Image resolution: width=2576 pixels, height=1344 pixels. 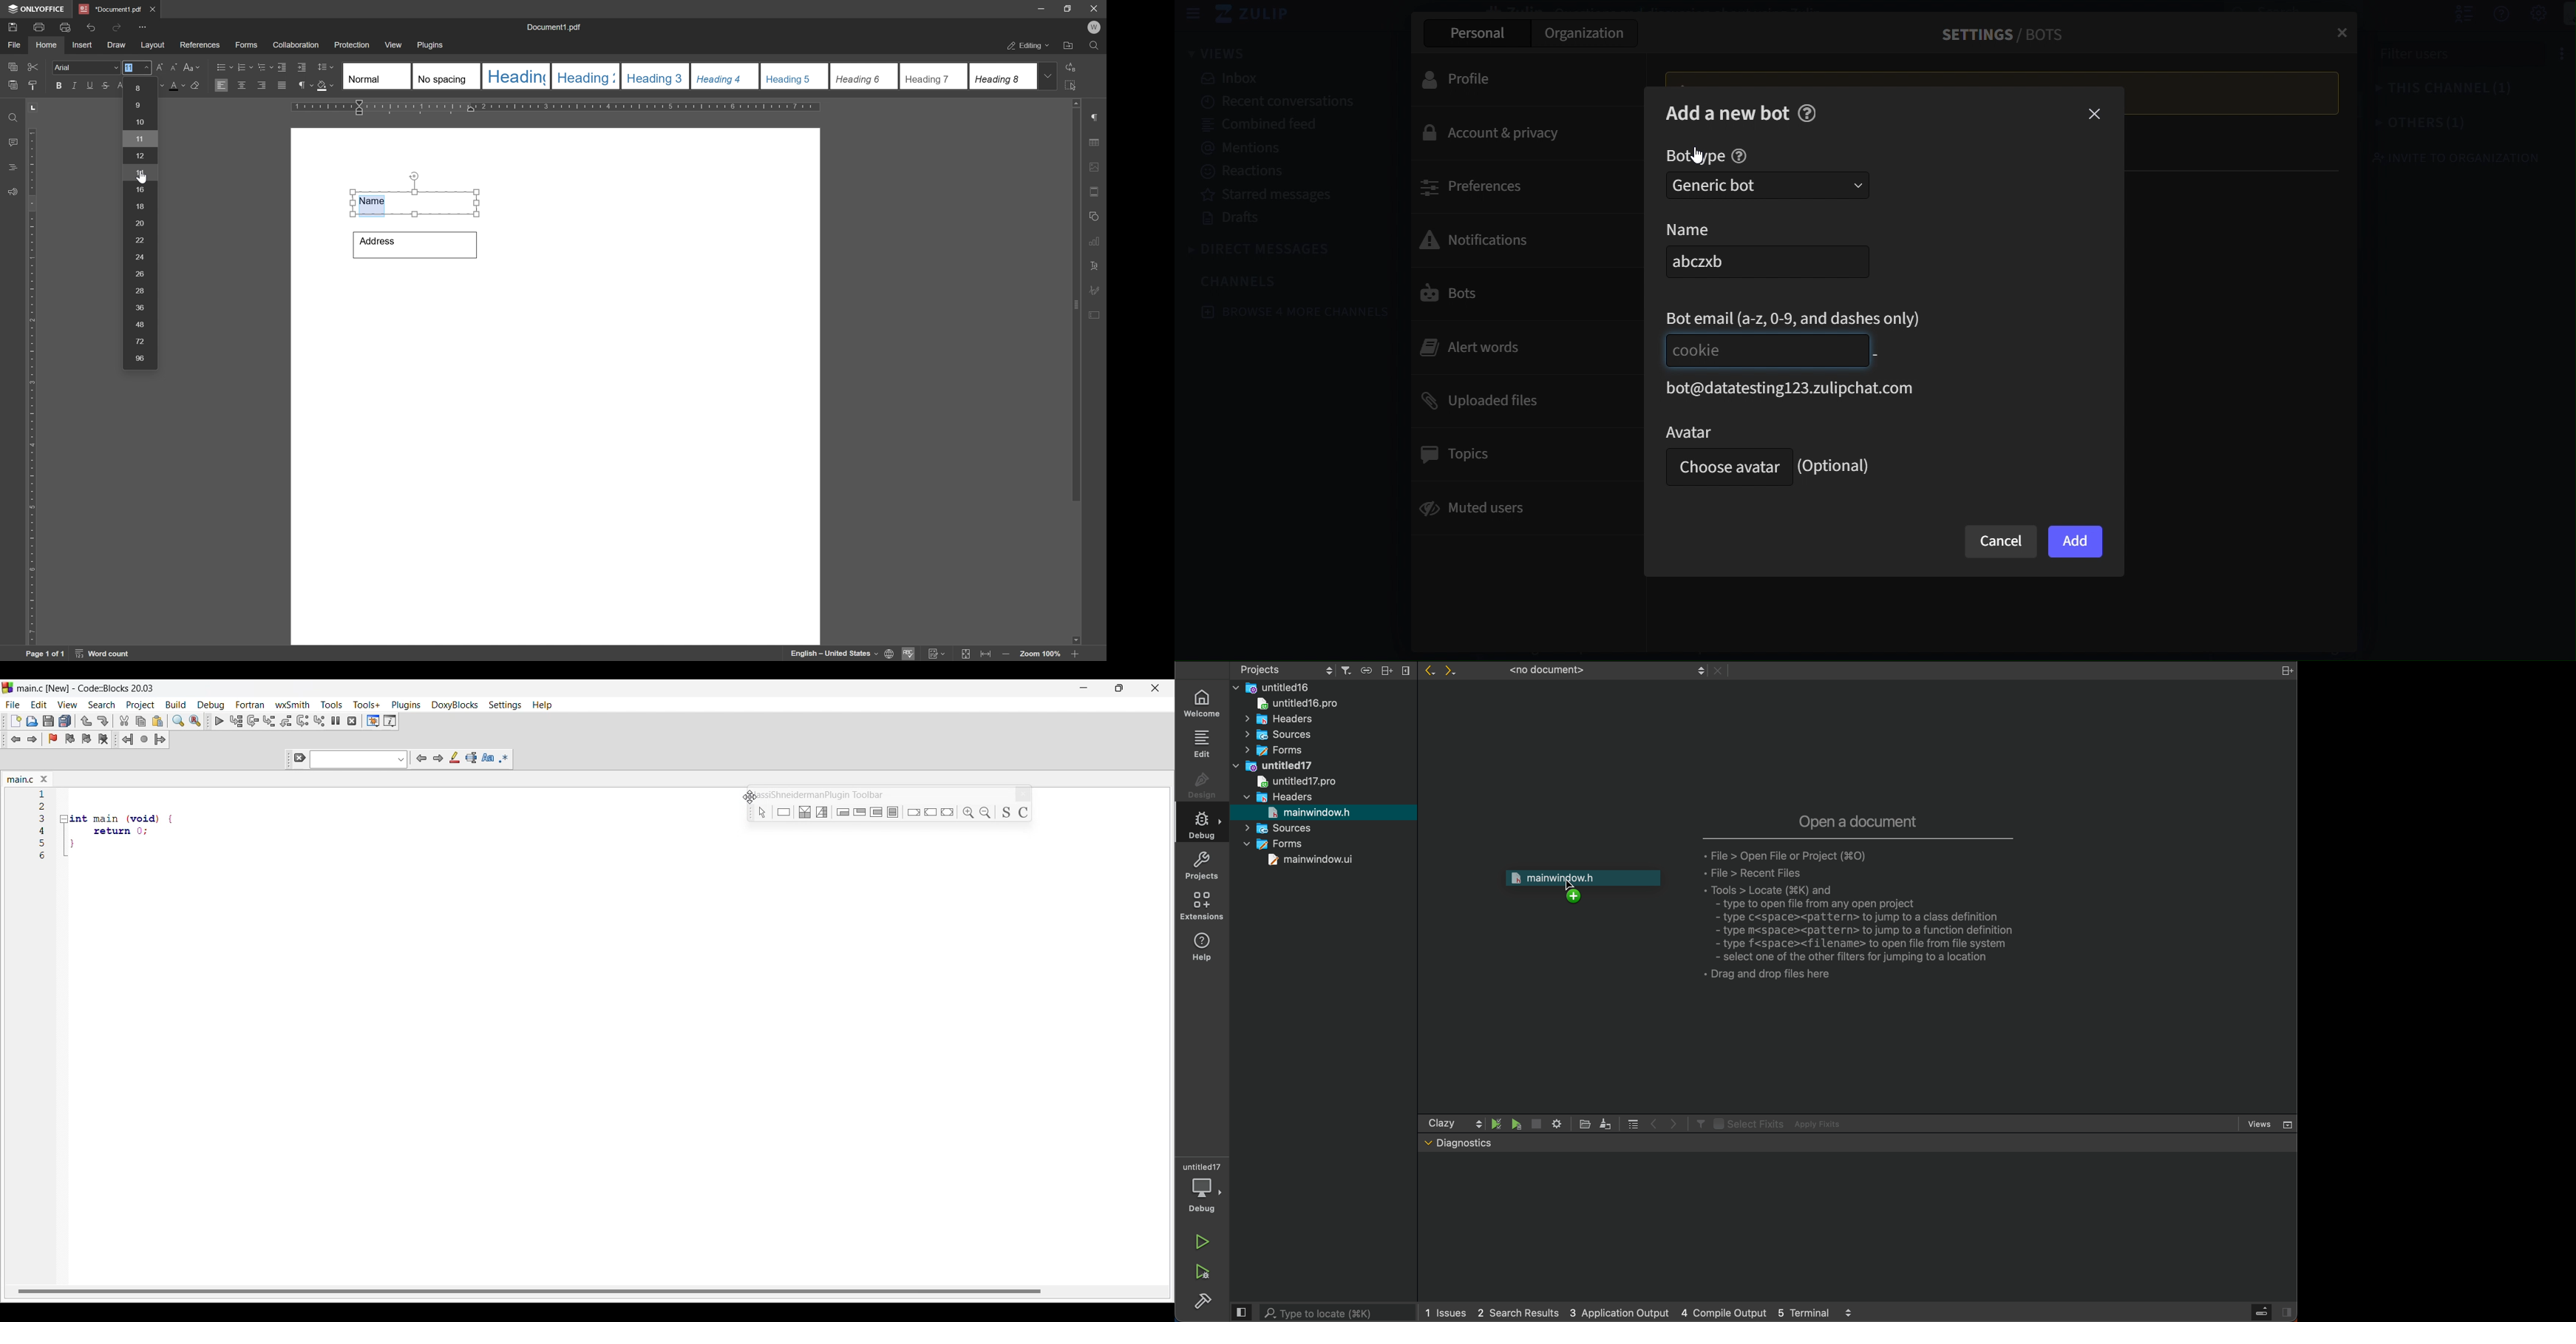 What do you see at coordinates (1320, 1311) in the screenshot?
I see `search` at bounding box center [1320, 1311].